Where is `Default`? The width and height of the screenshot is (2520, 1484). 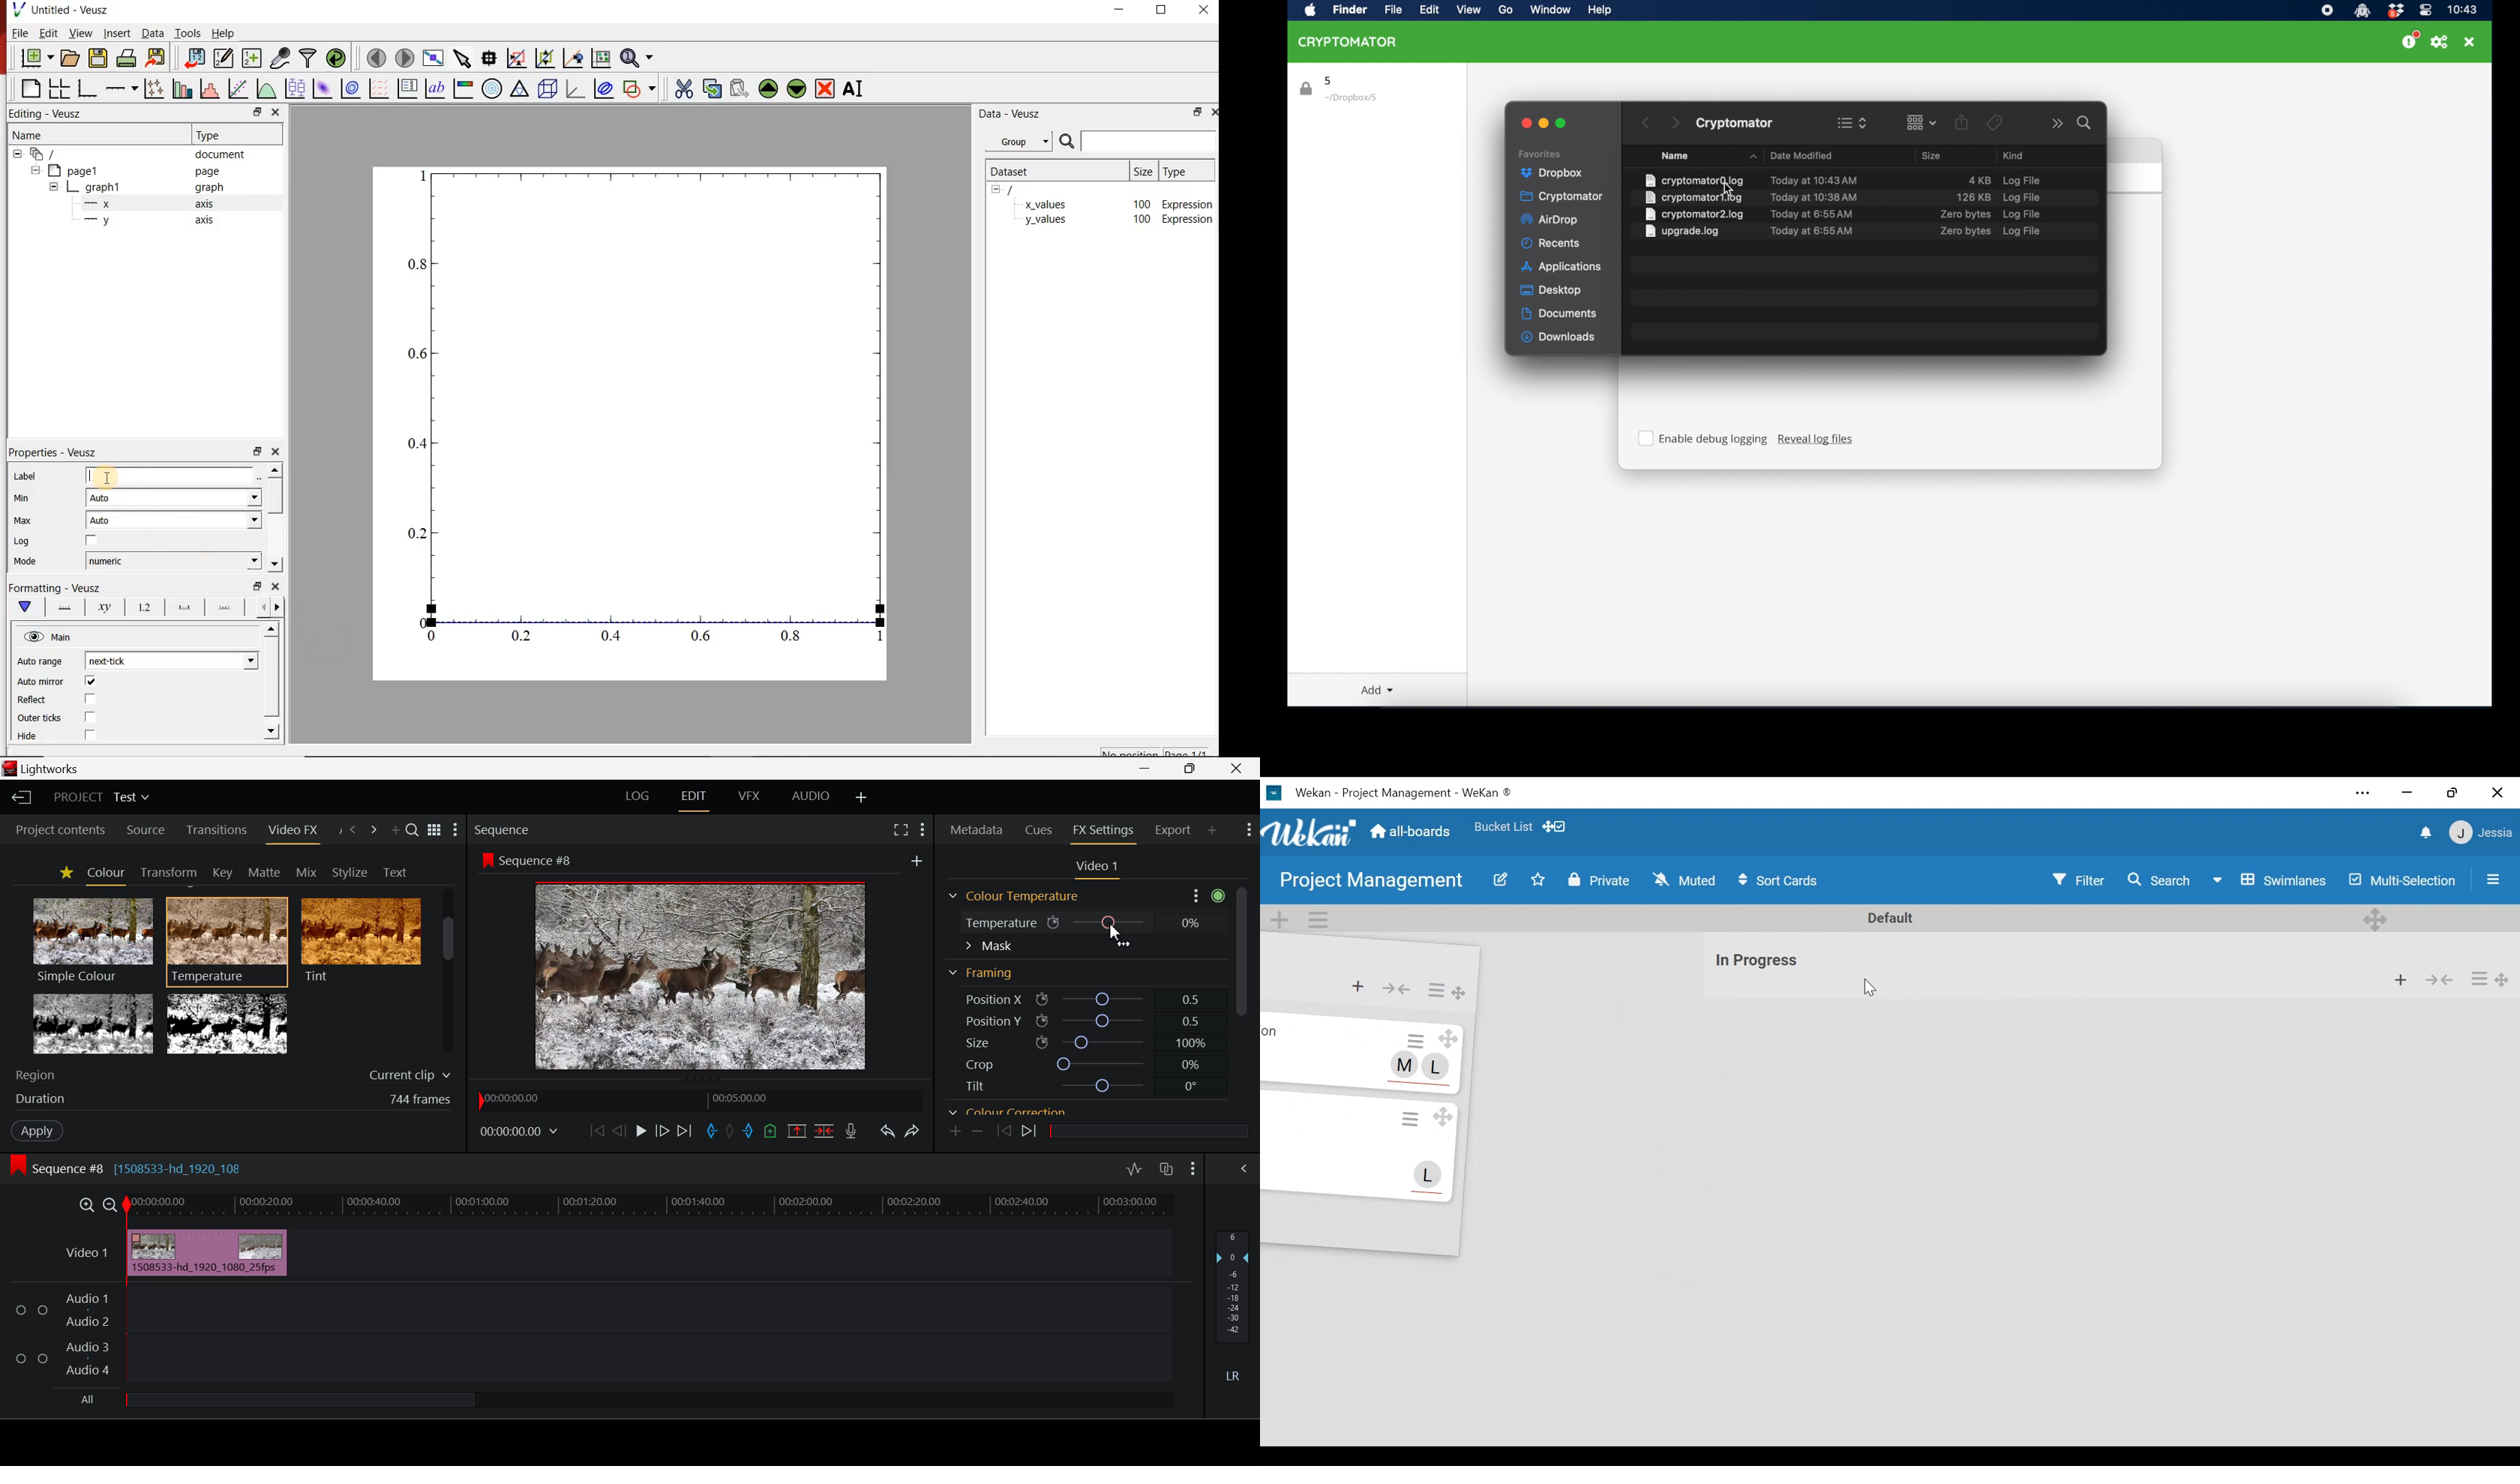
Default is located at coordinates (1893, 919).